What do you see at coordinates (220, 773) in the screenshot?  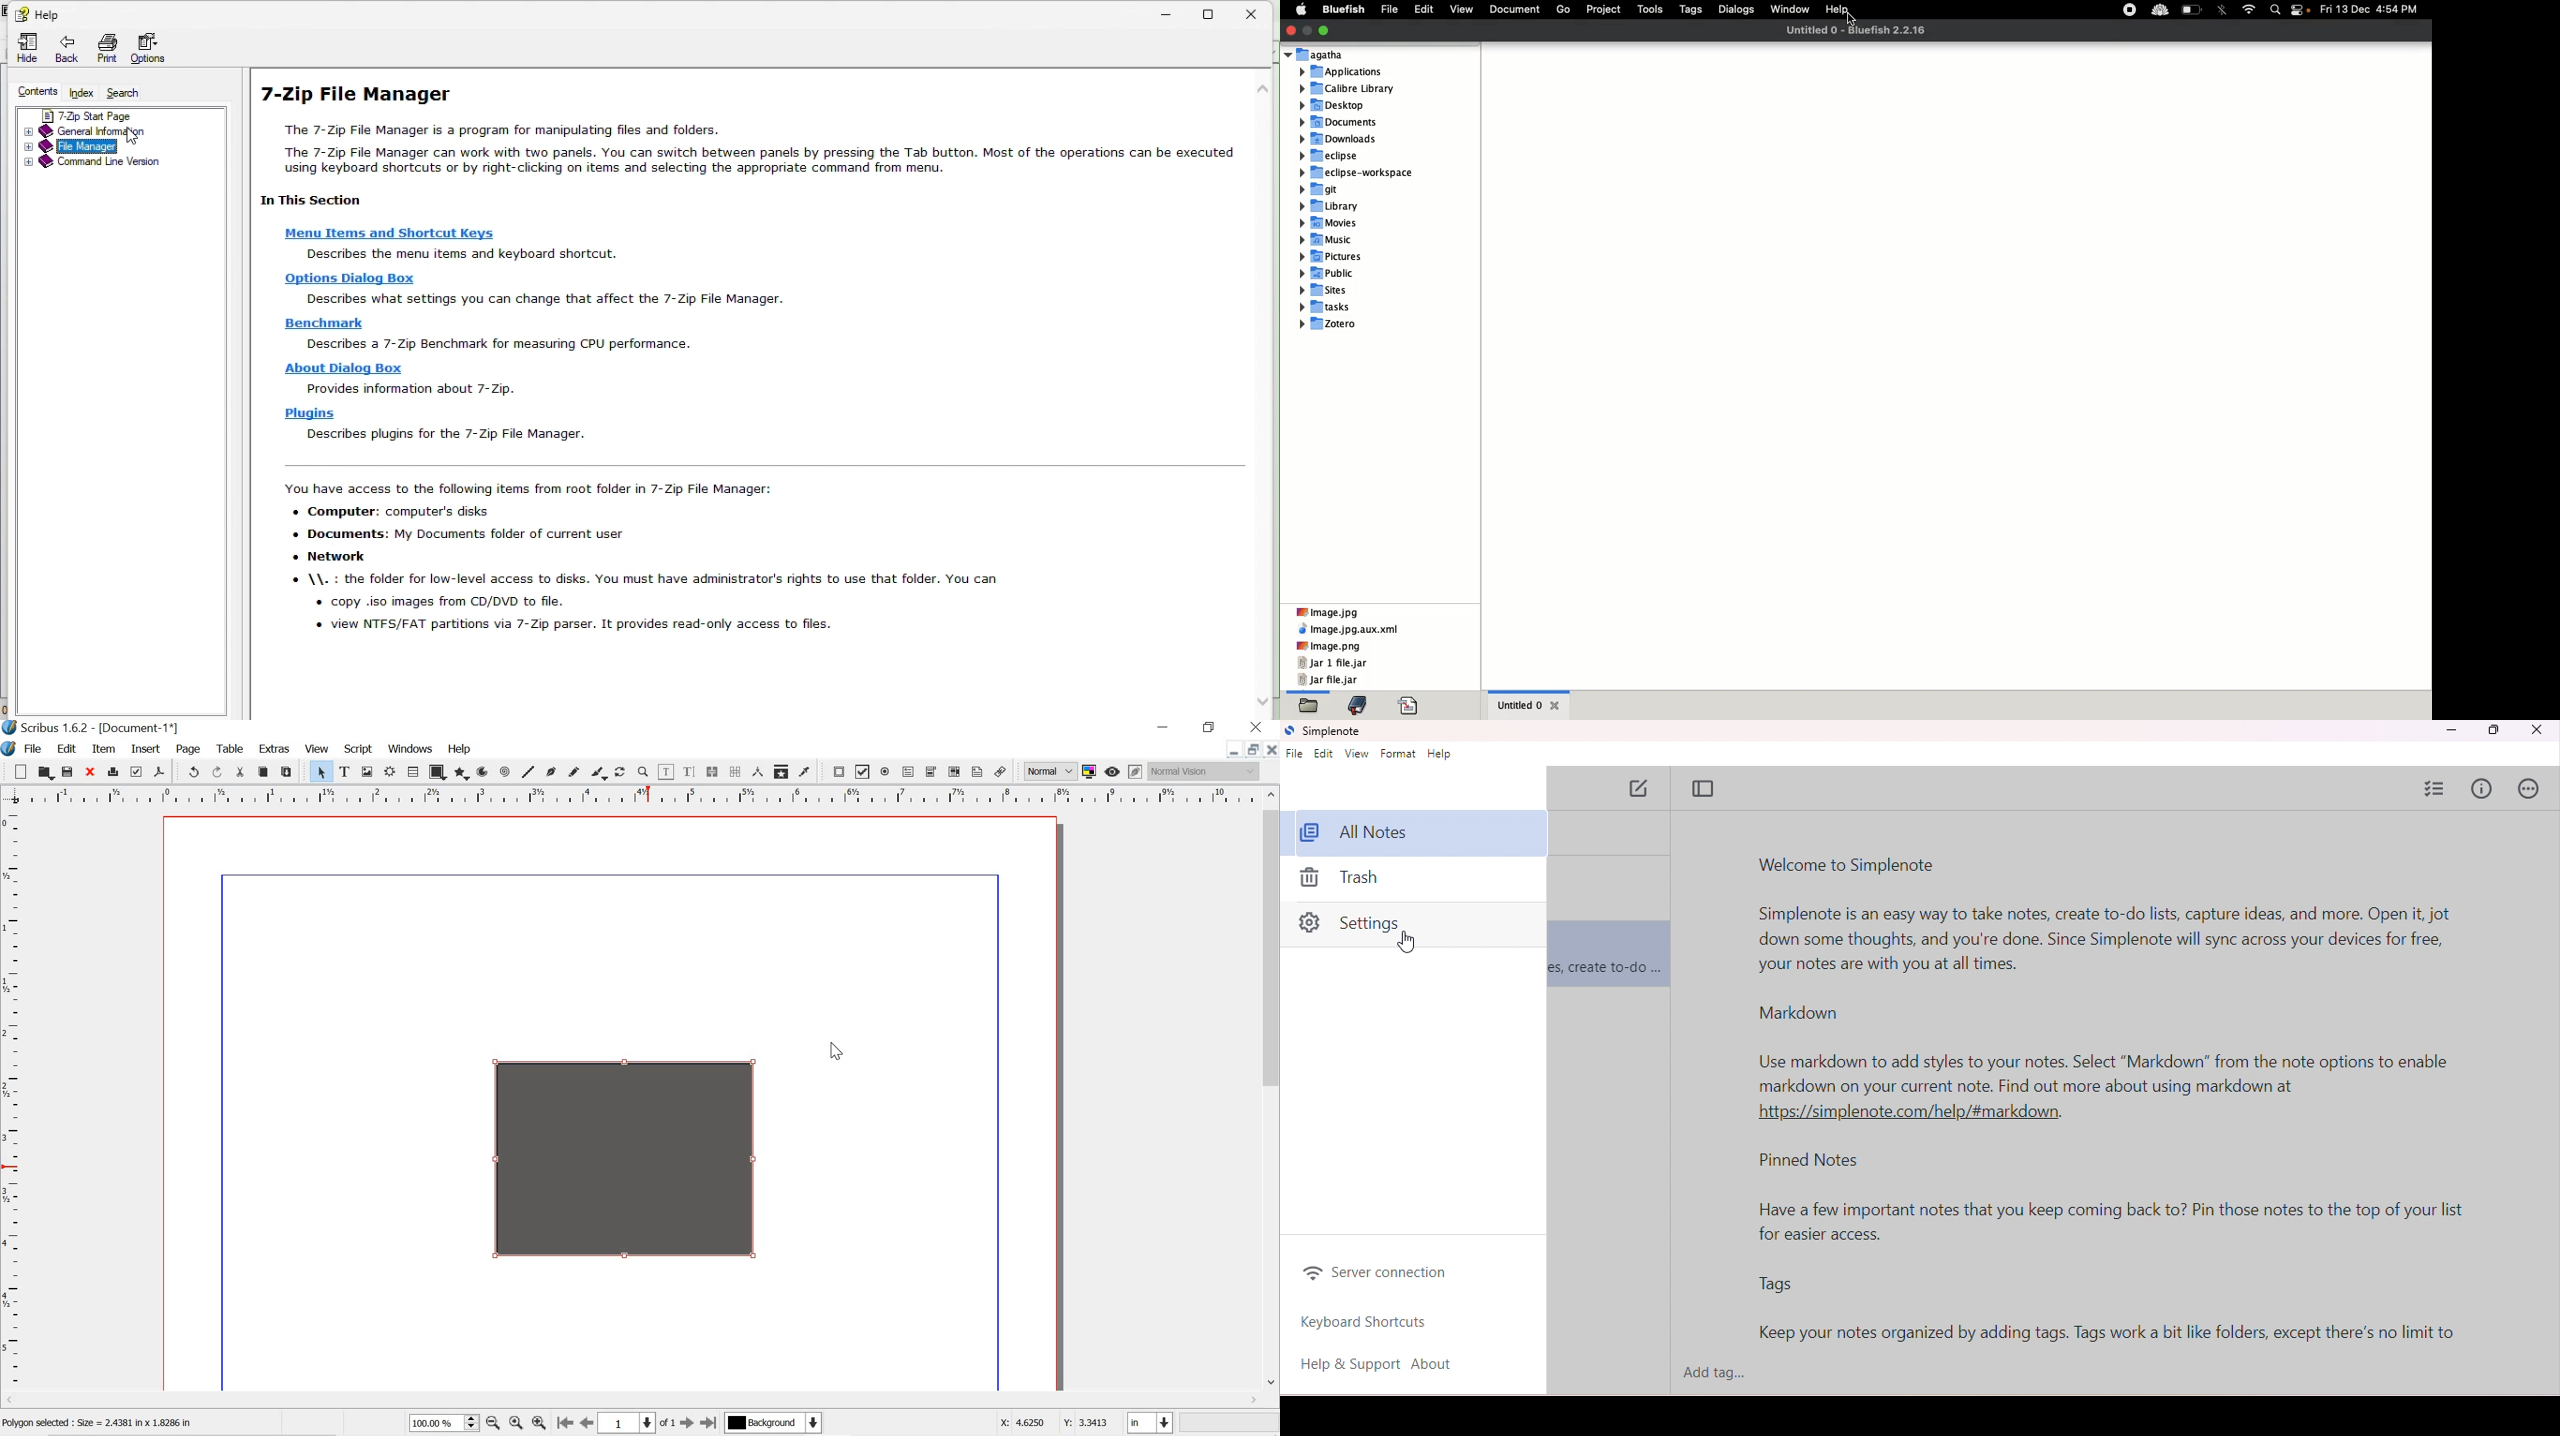 I see `redo` at bounding box center [220, 773].